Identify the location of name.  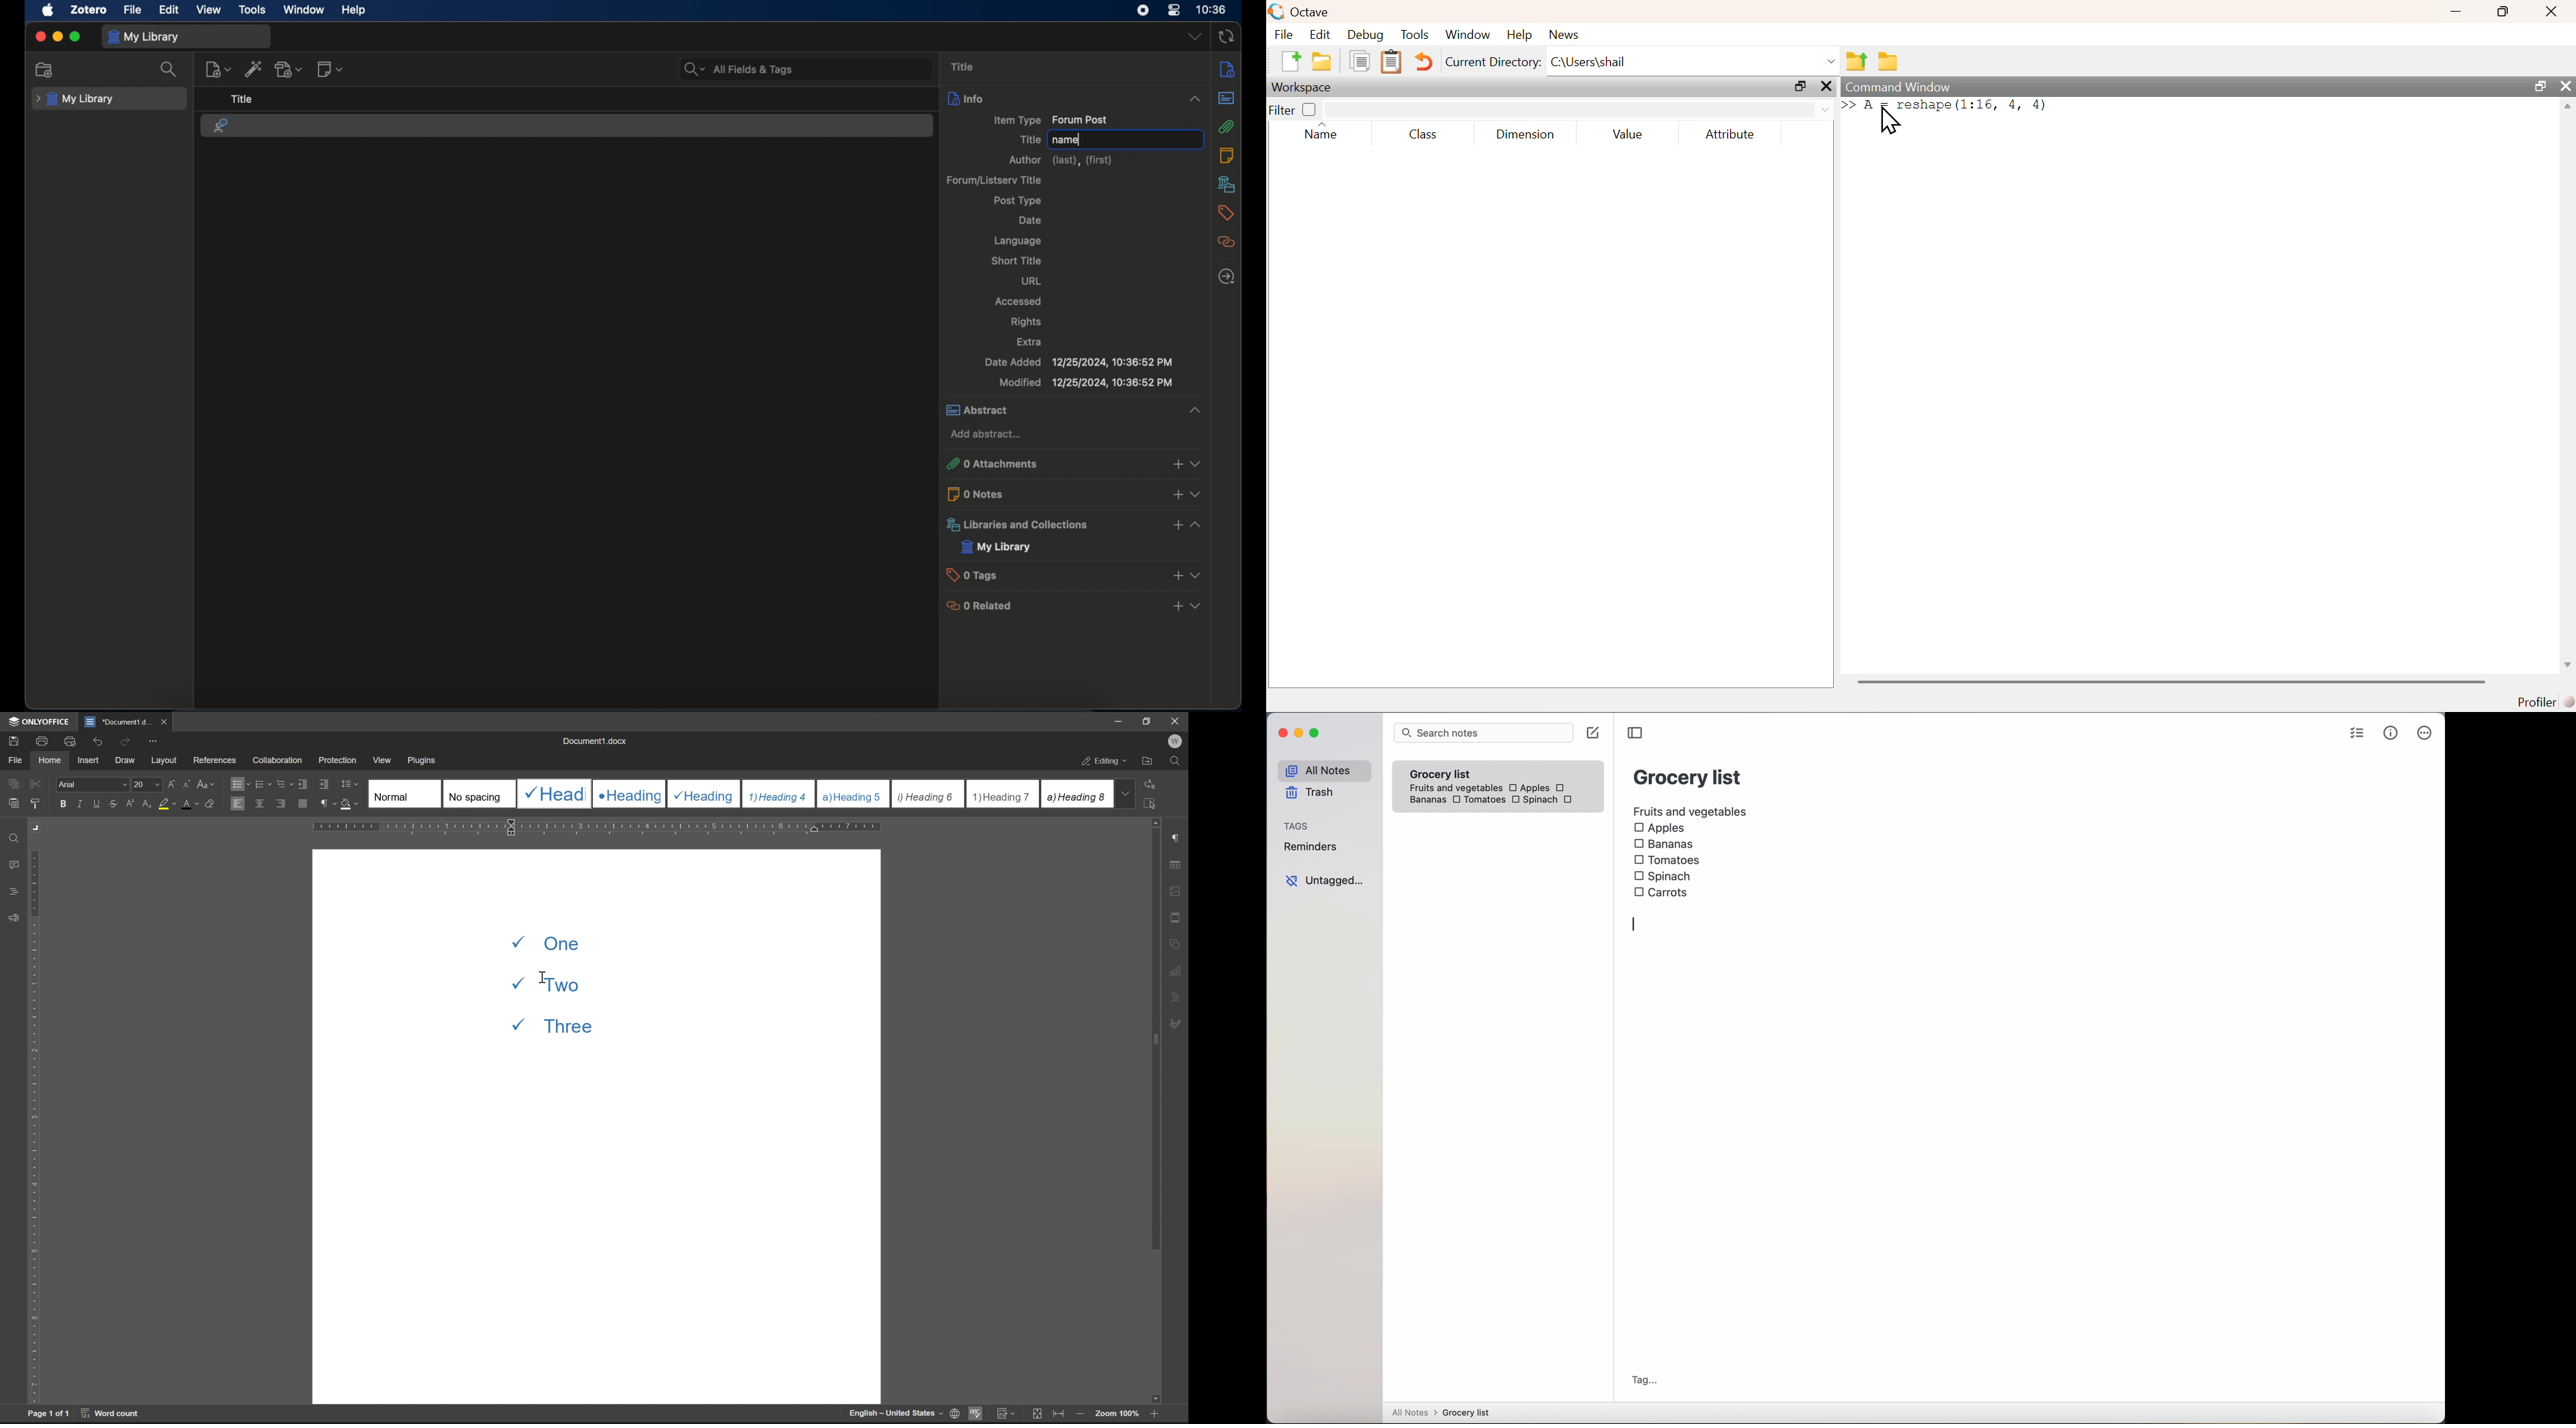
(1067, 140).